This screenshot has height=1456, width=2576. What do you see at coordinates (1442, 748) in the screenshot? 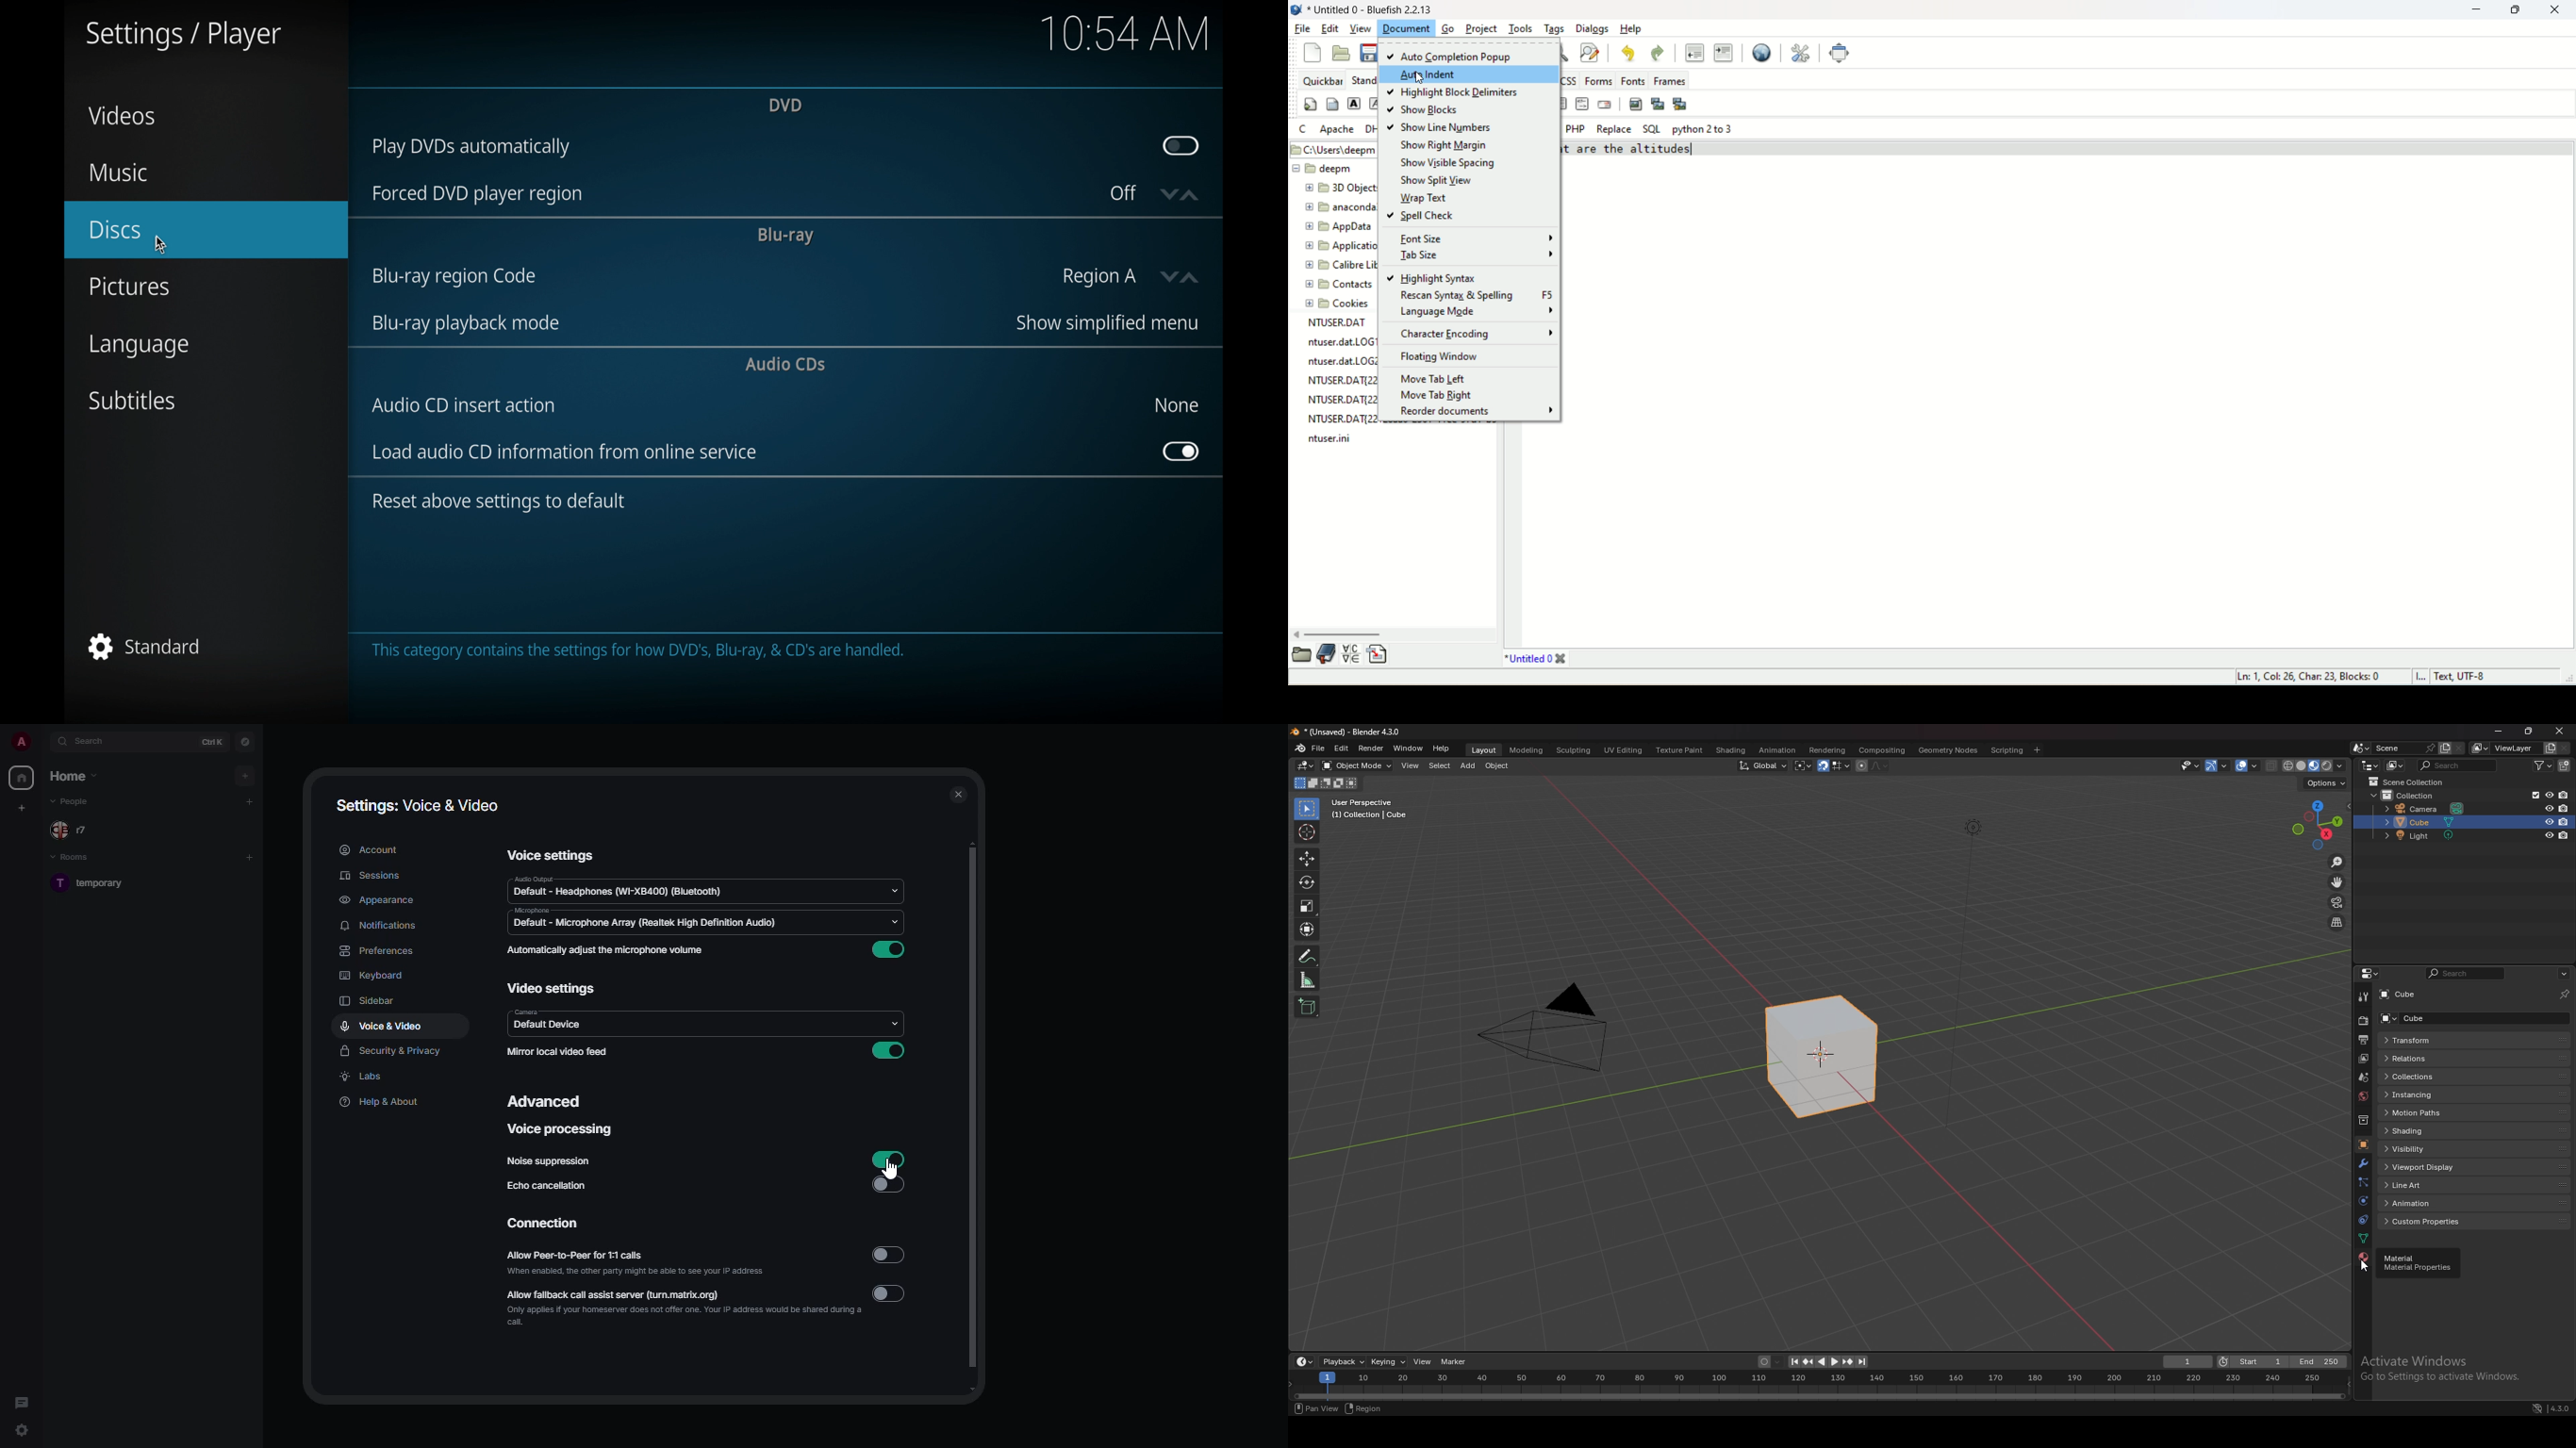
I see `help` at bounding box center [1442, 748].